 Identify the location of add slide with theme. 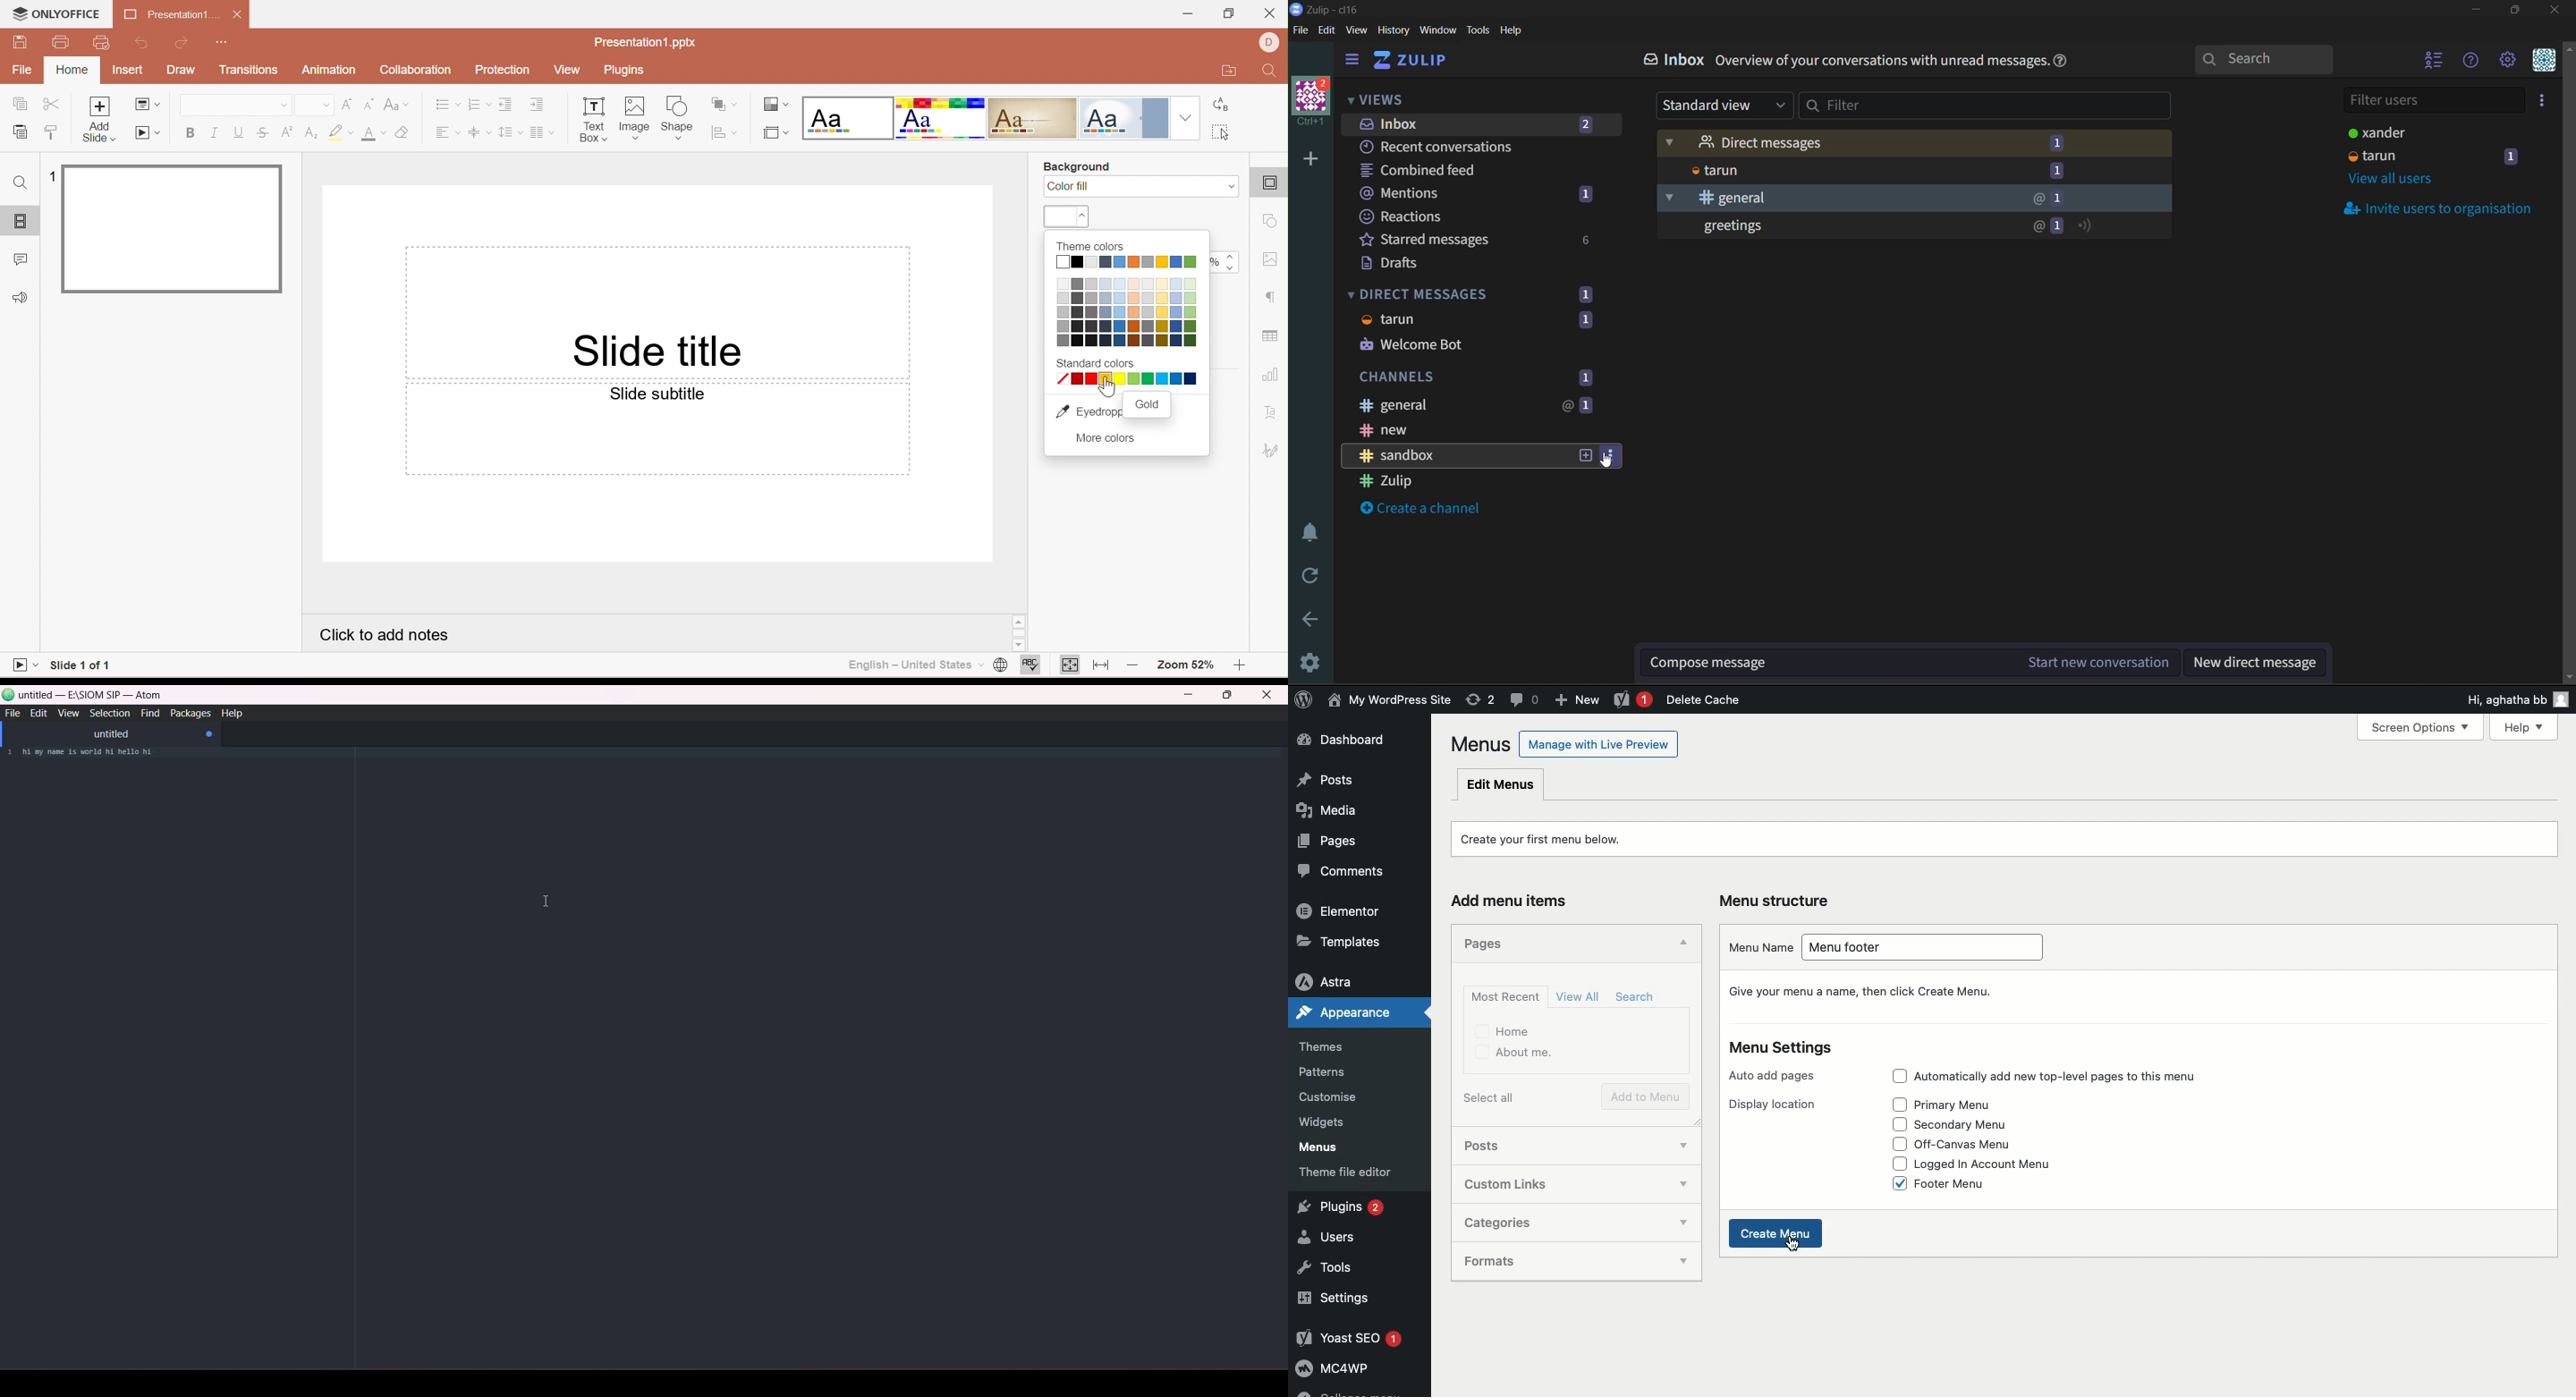
(99, 132).